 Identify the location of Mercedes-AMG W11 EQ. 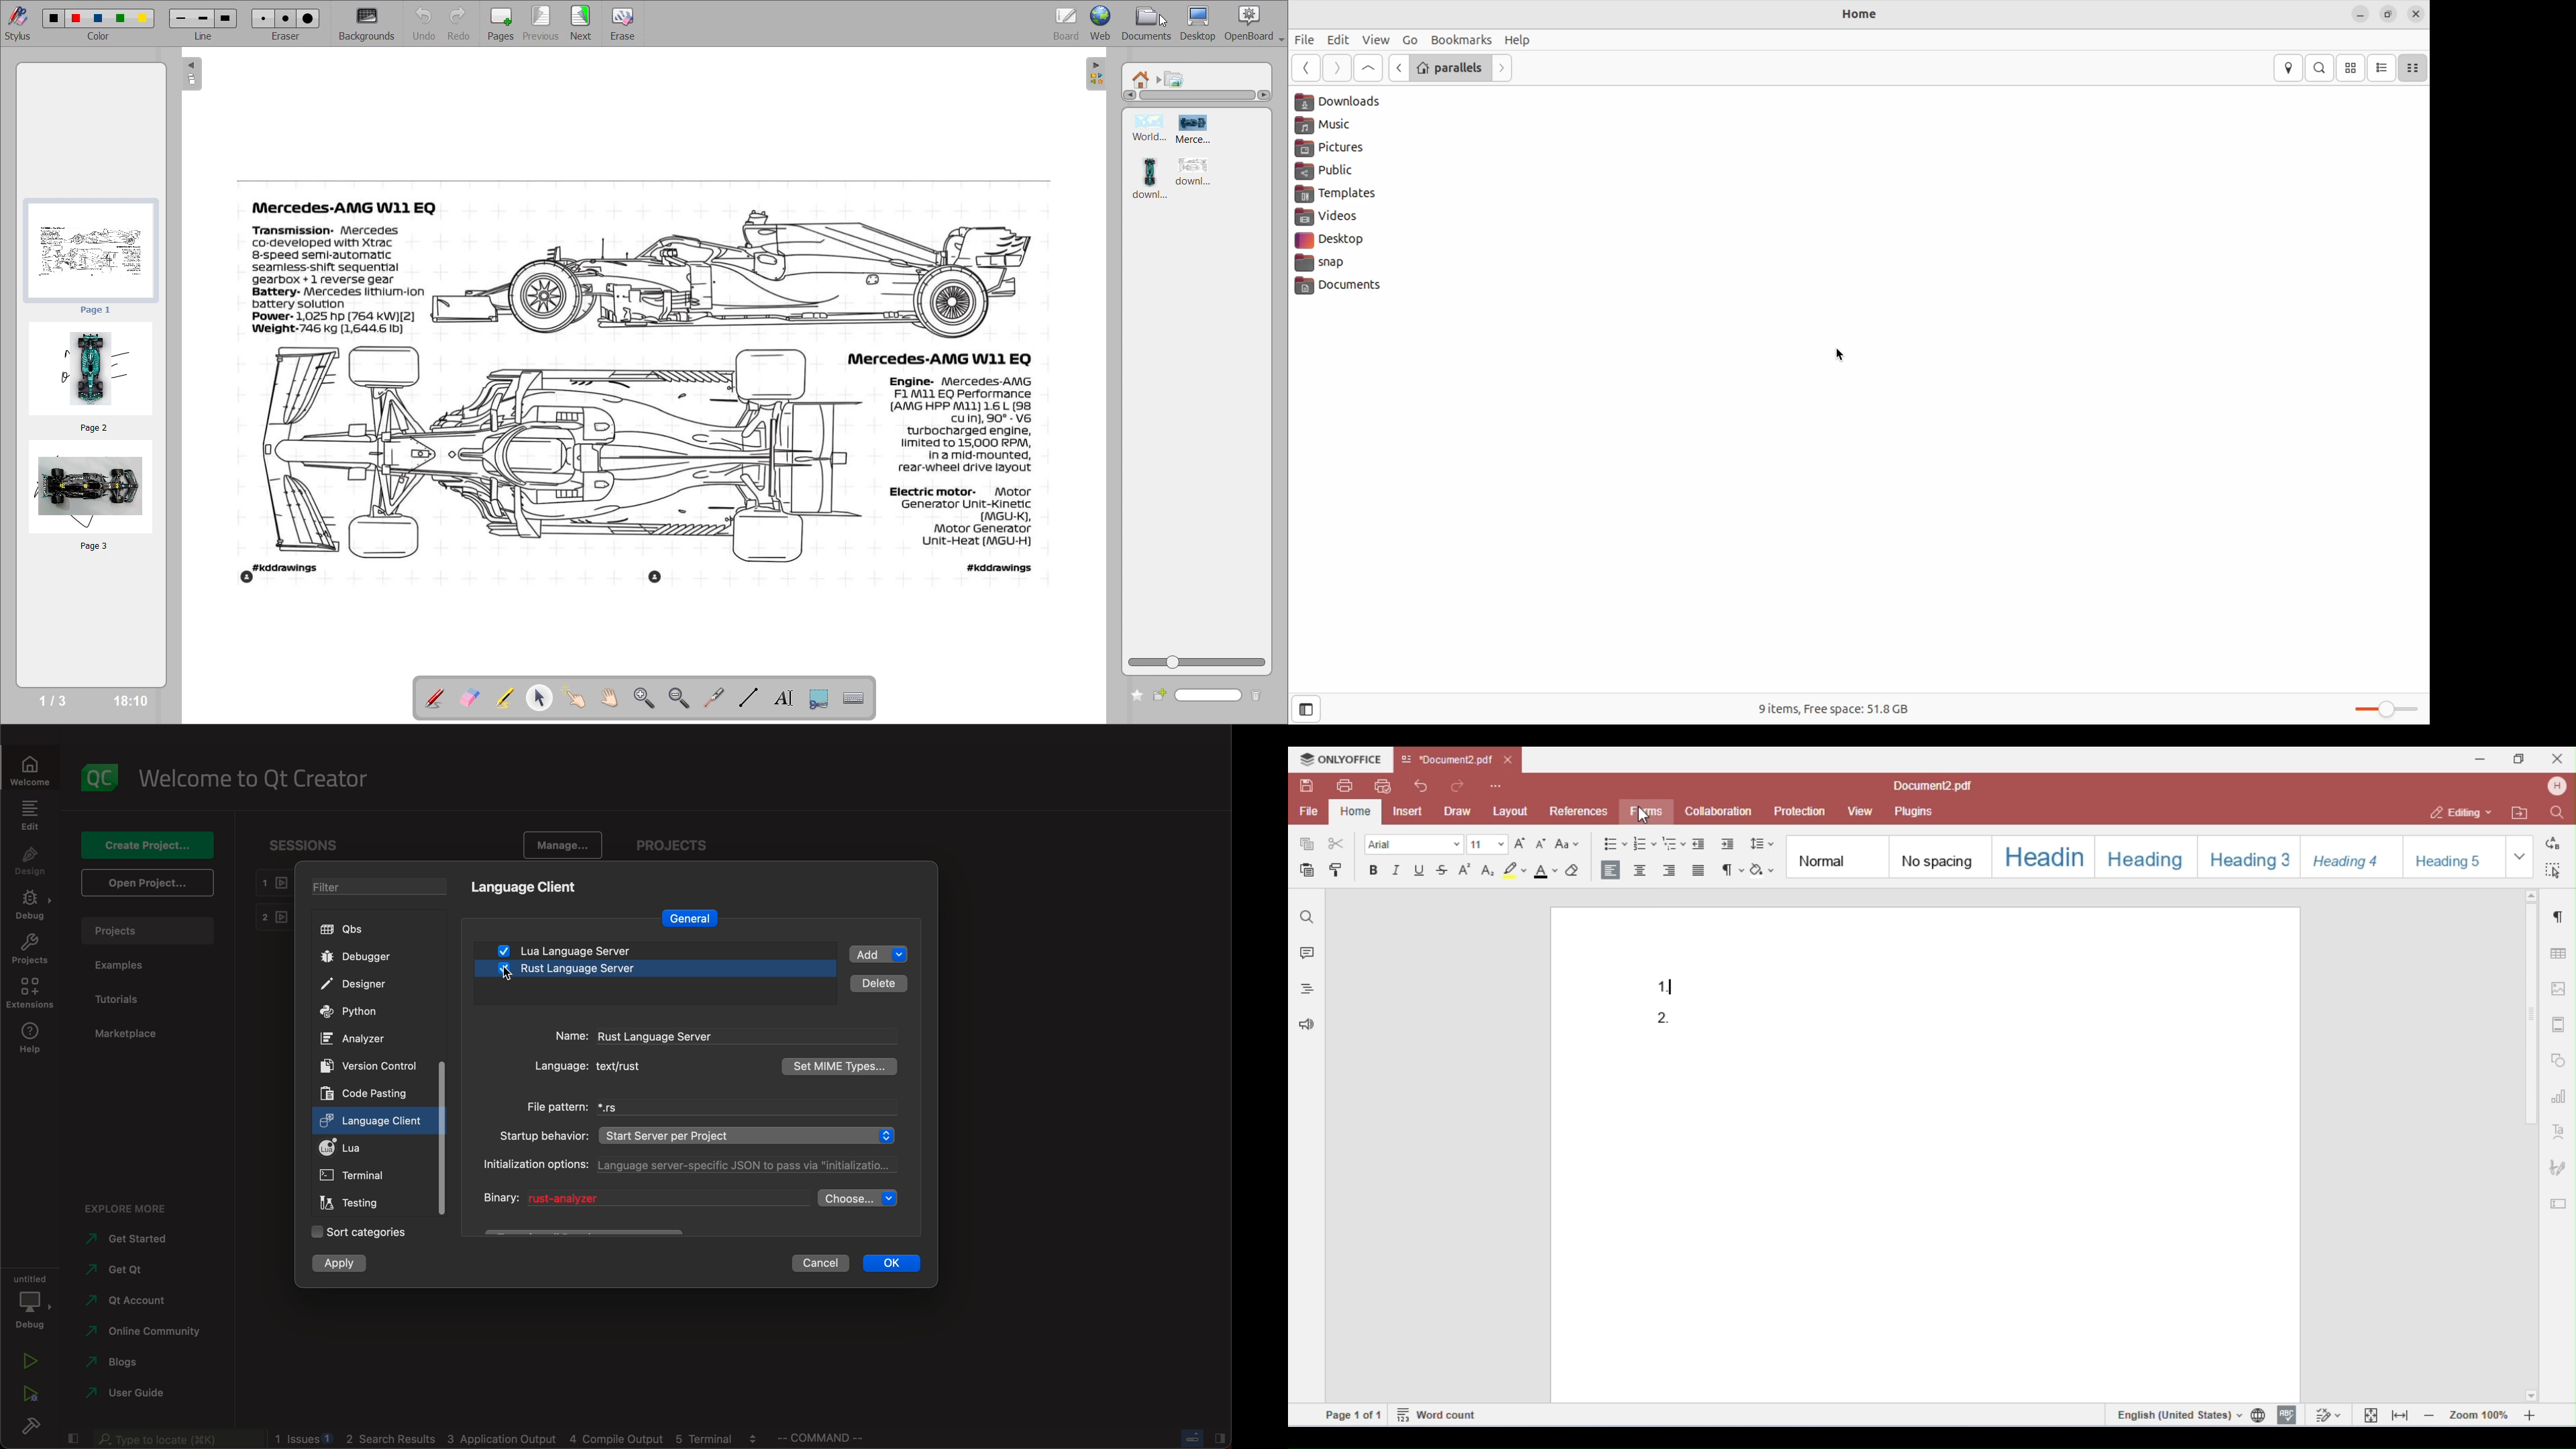
(942, 358).